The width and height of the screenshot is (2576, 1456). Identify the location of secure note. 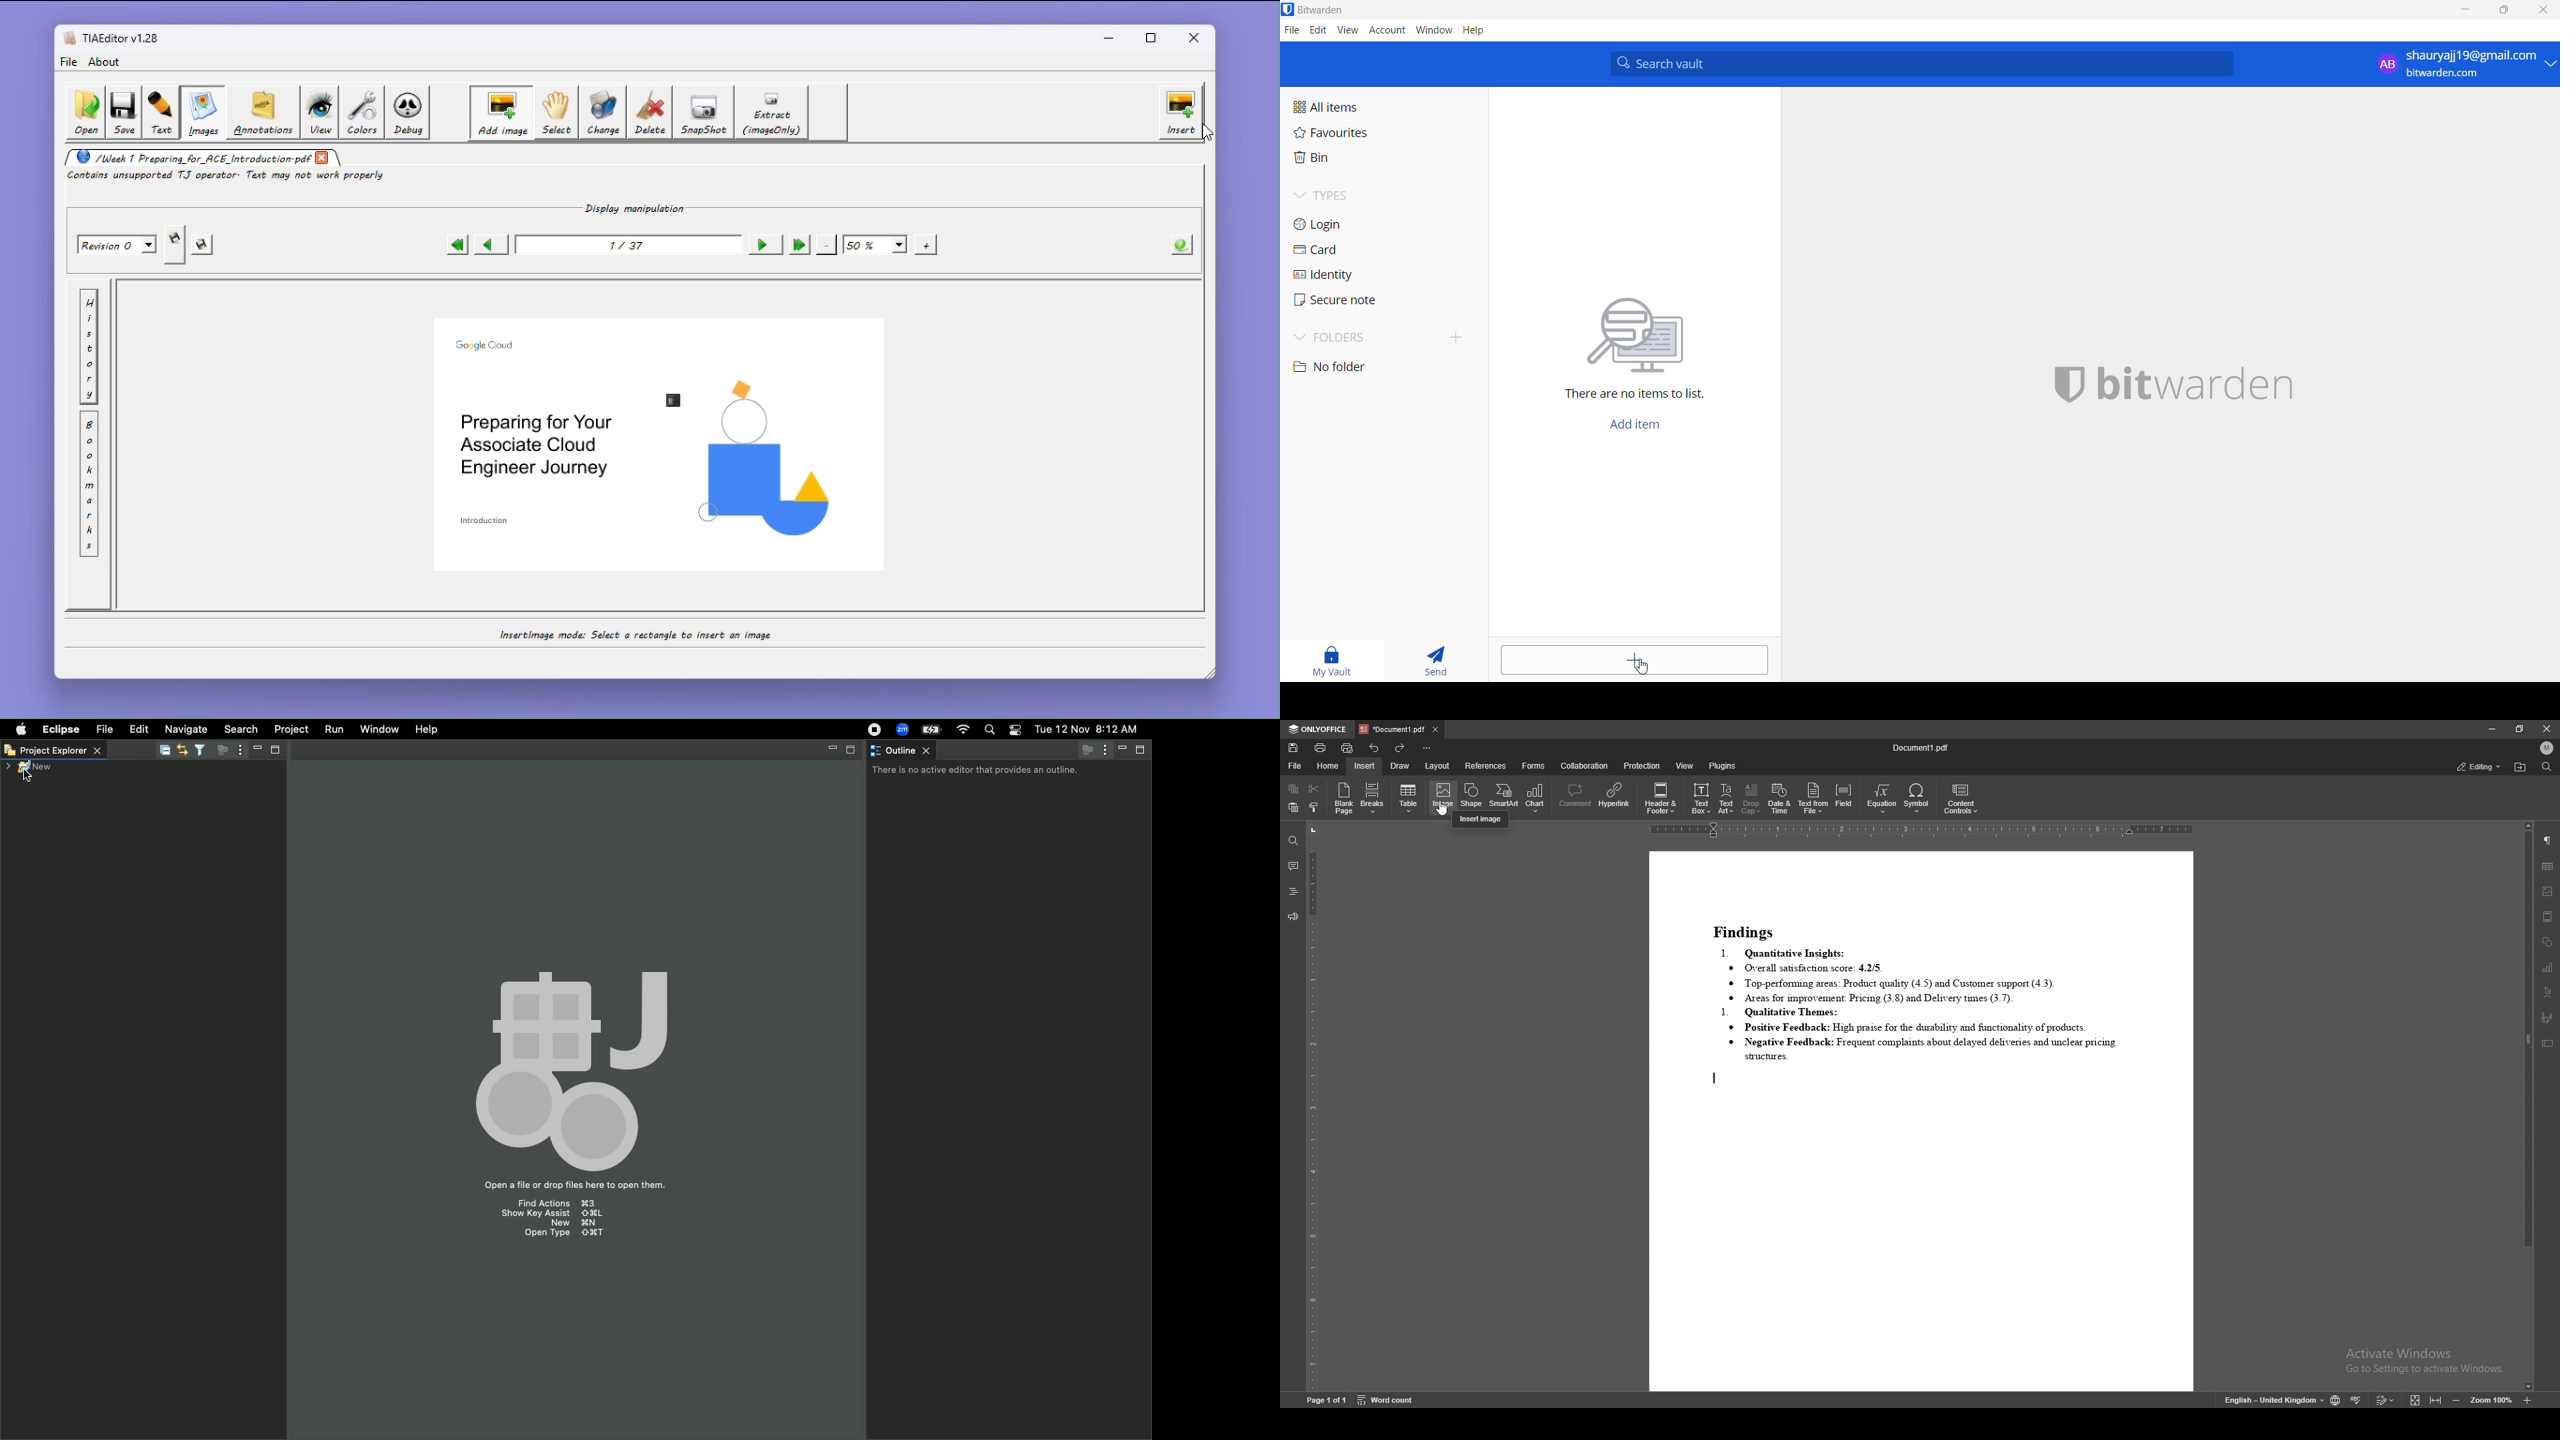
(1334, 301).